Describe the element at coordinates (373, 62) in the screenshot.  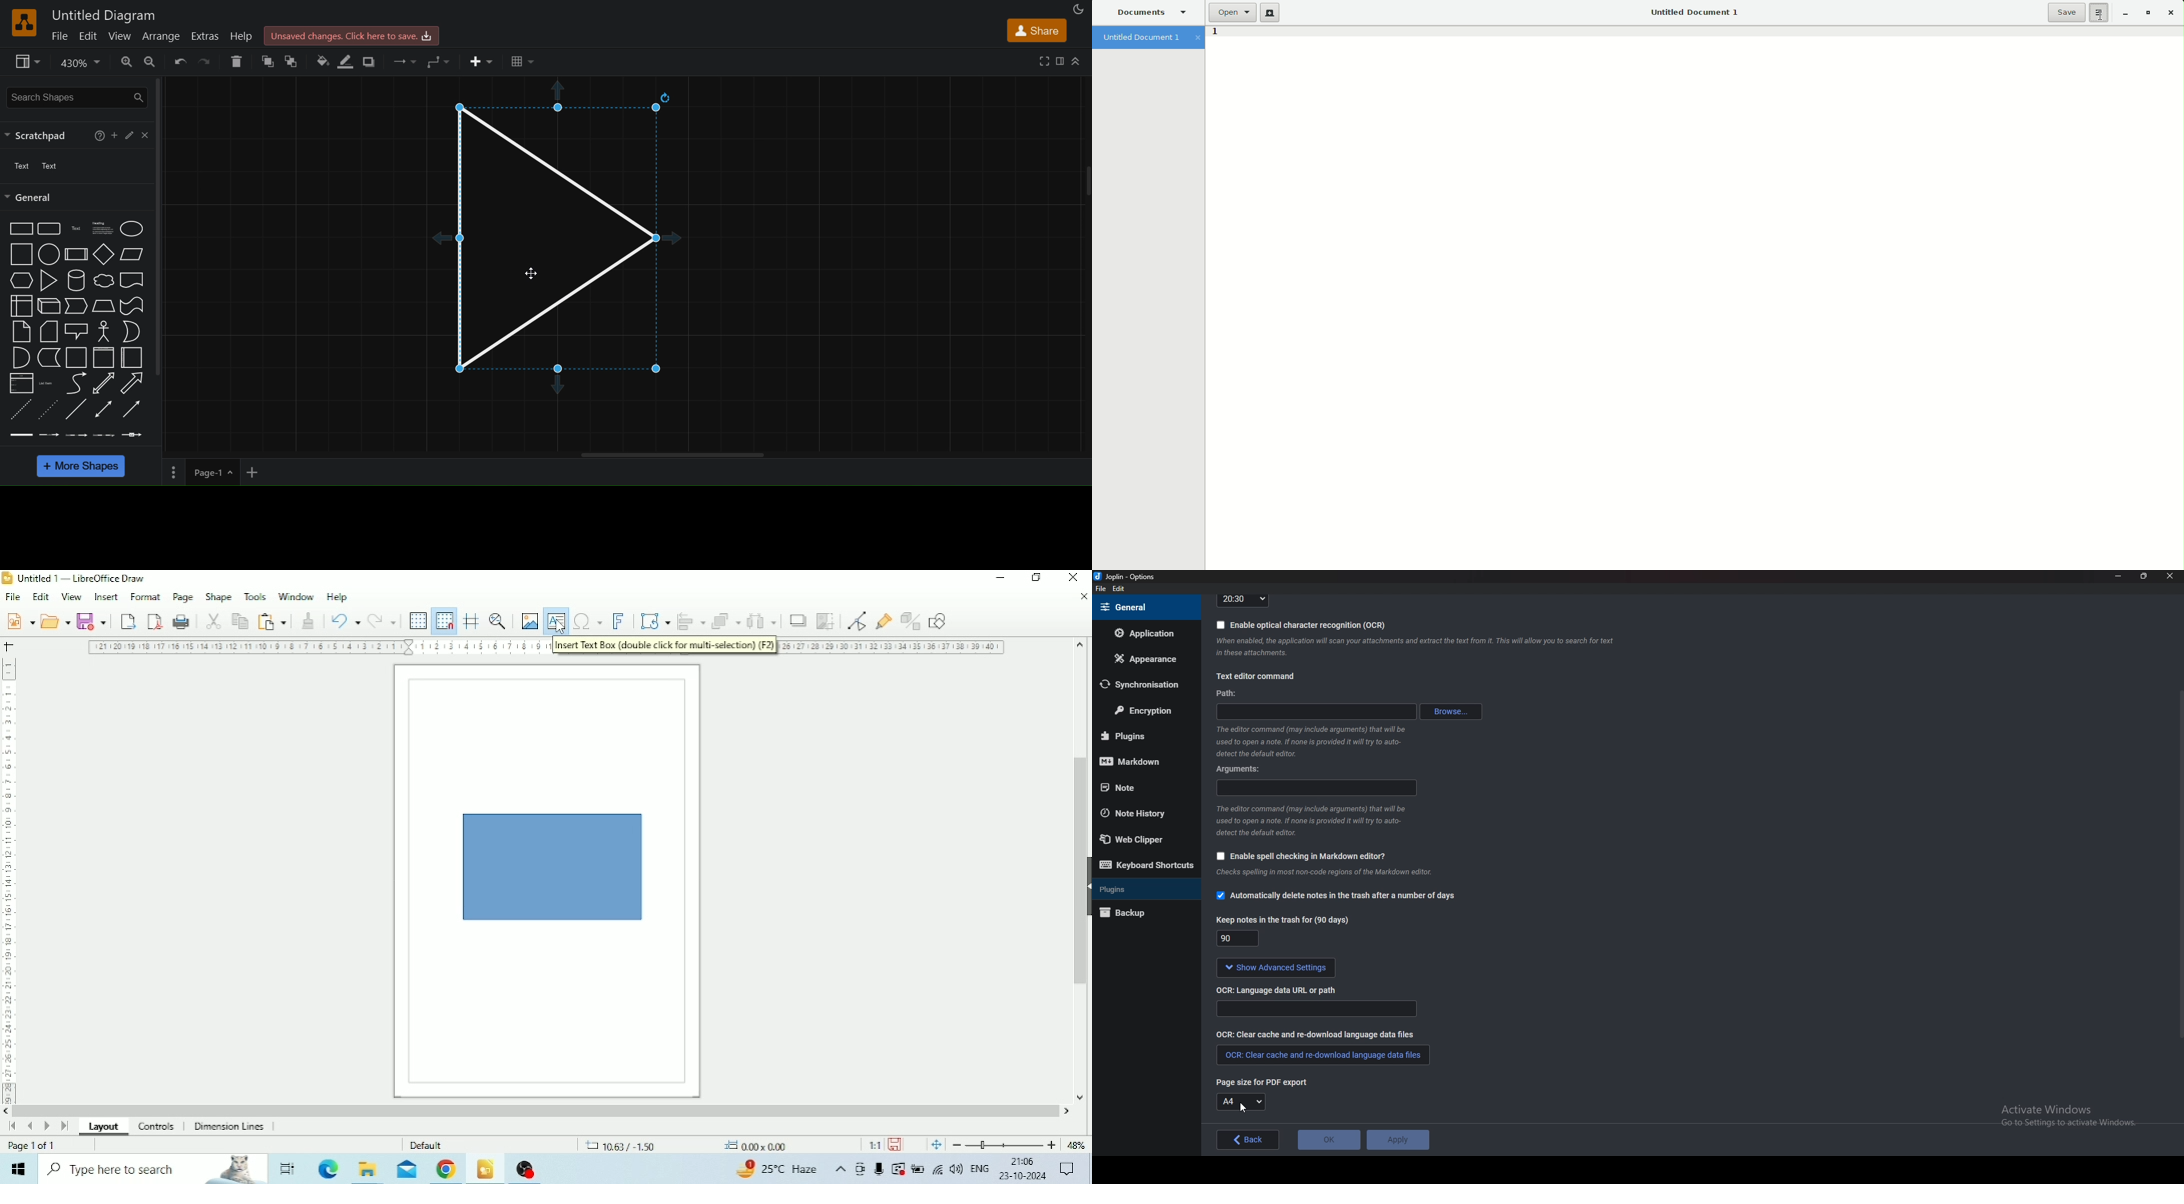
I see `shadow` at that location.